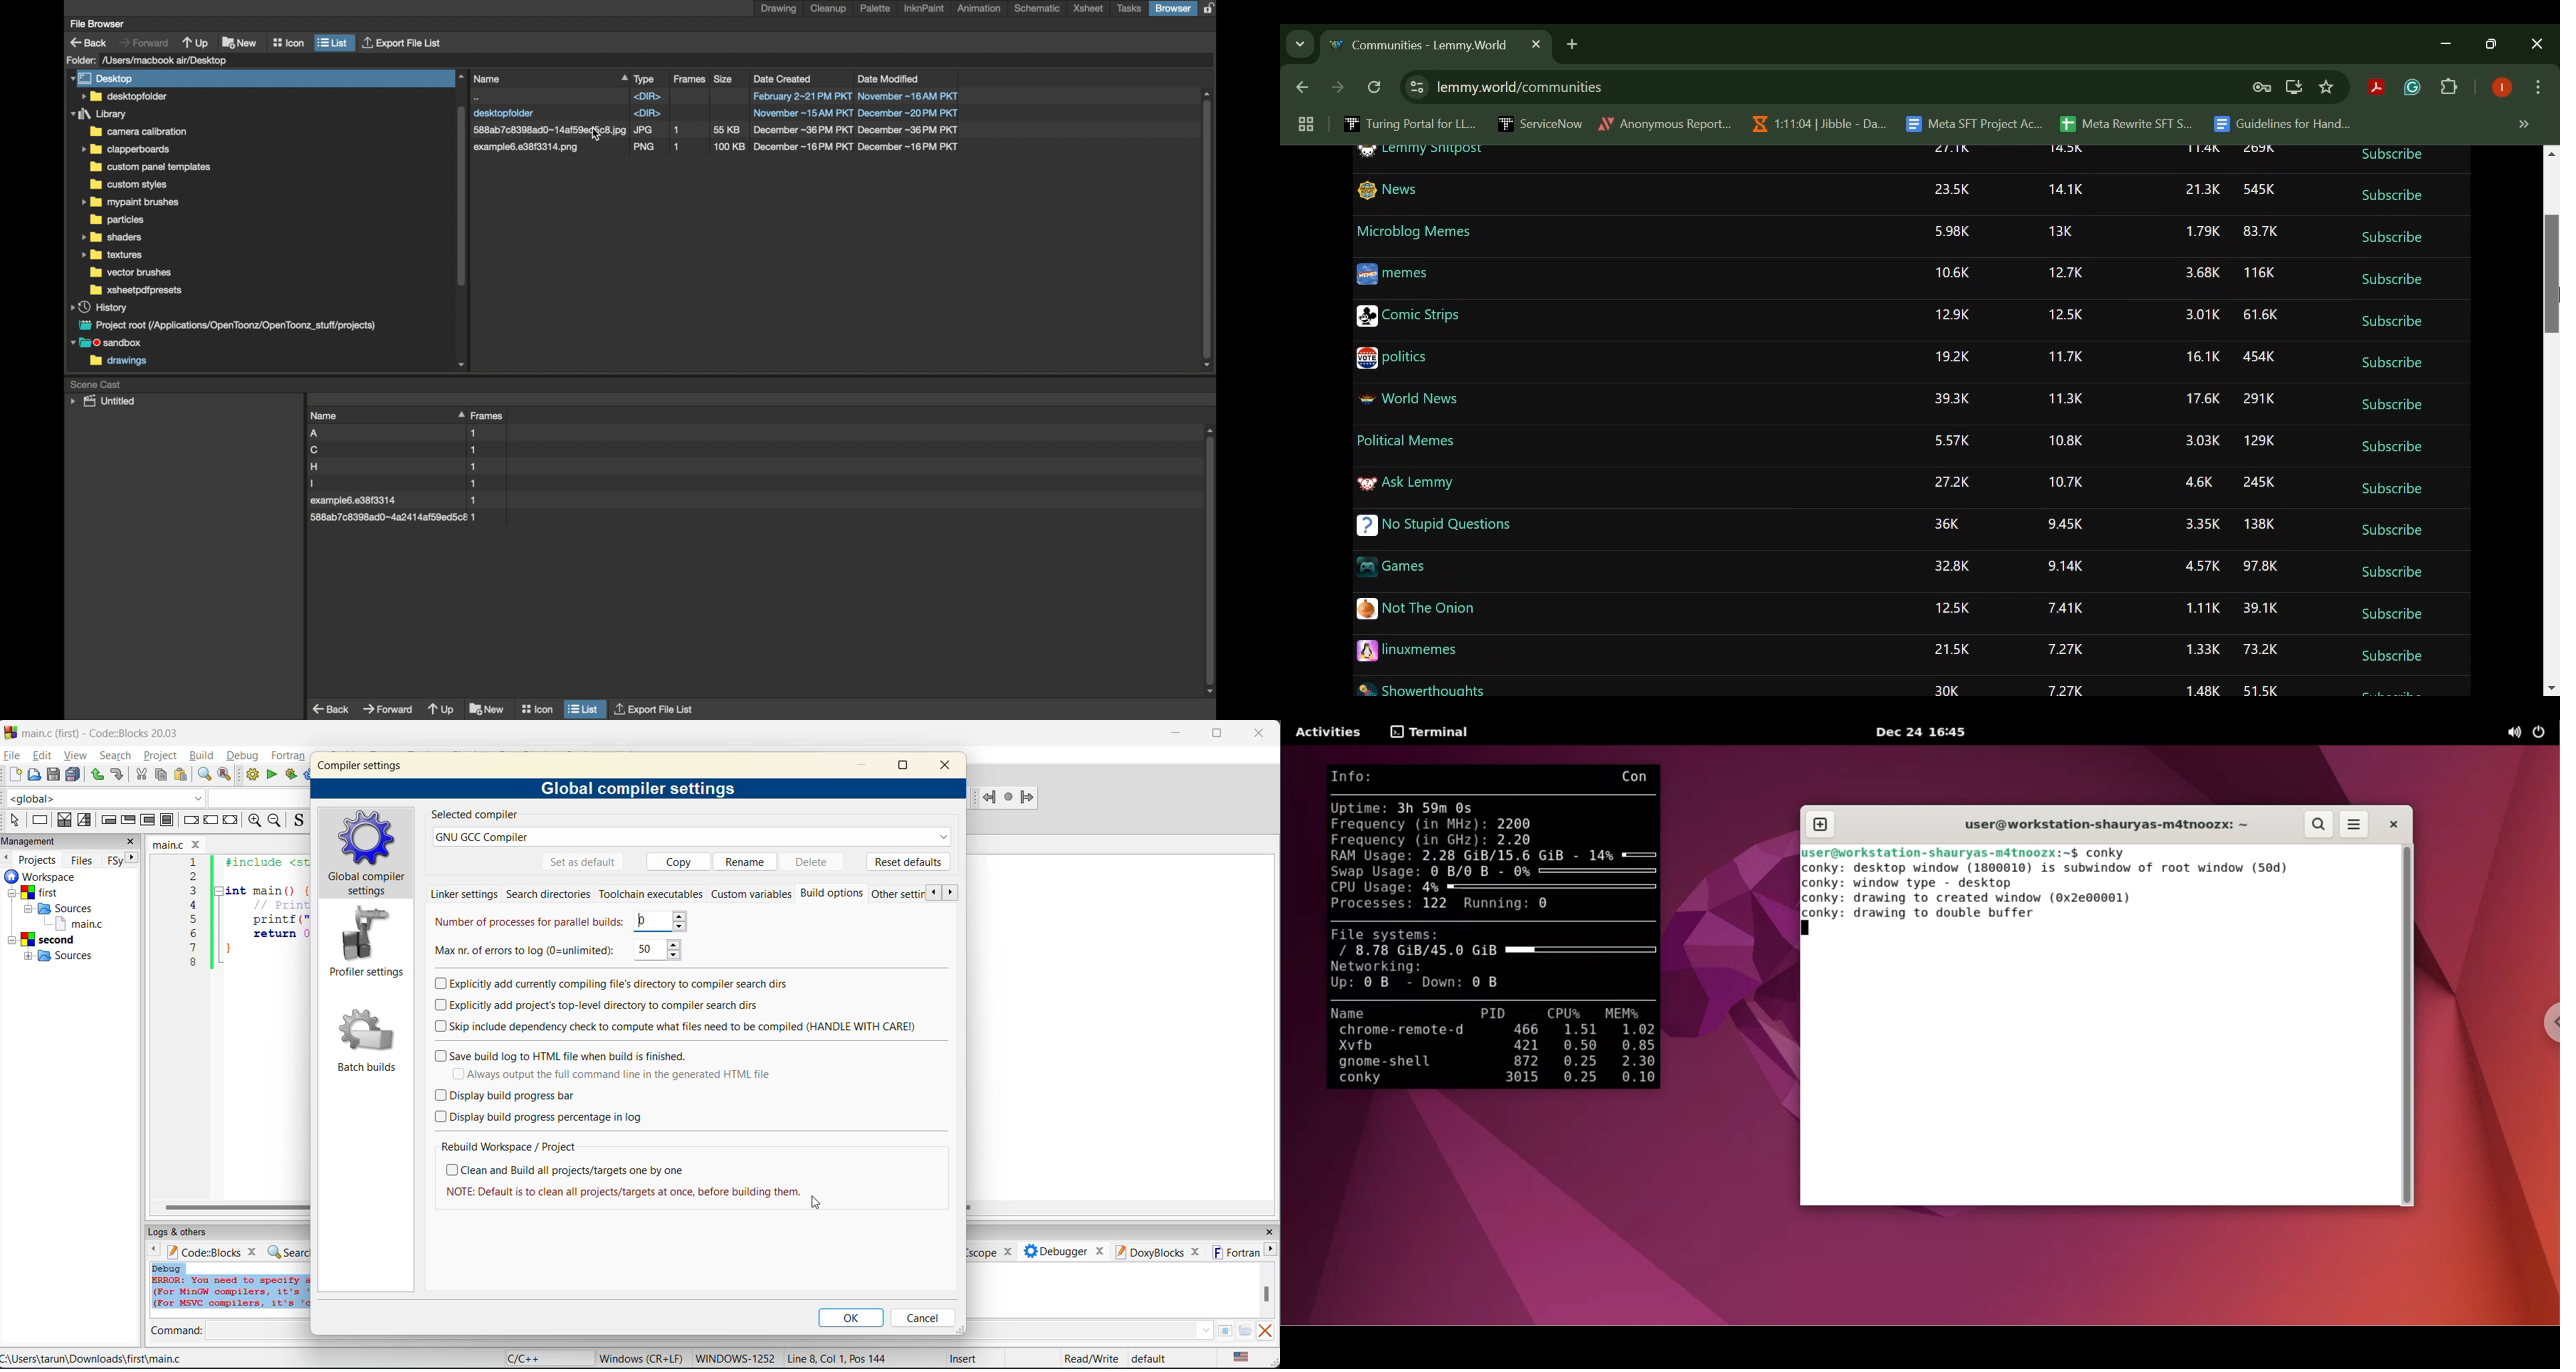 The image size is (2576, 1372). I want to click on 545K, so click(2261, 190).